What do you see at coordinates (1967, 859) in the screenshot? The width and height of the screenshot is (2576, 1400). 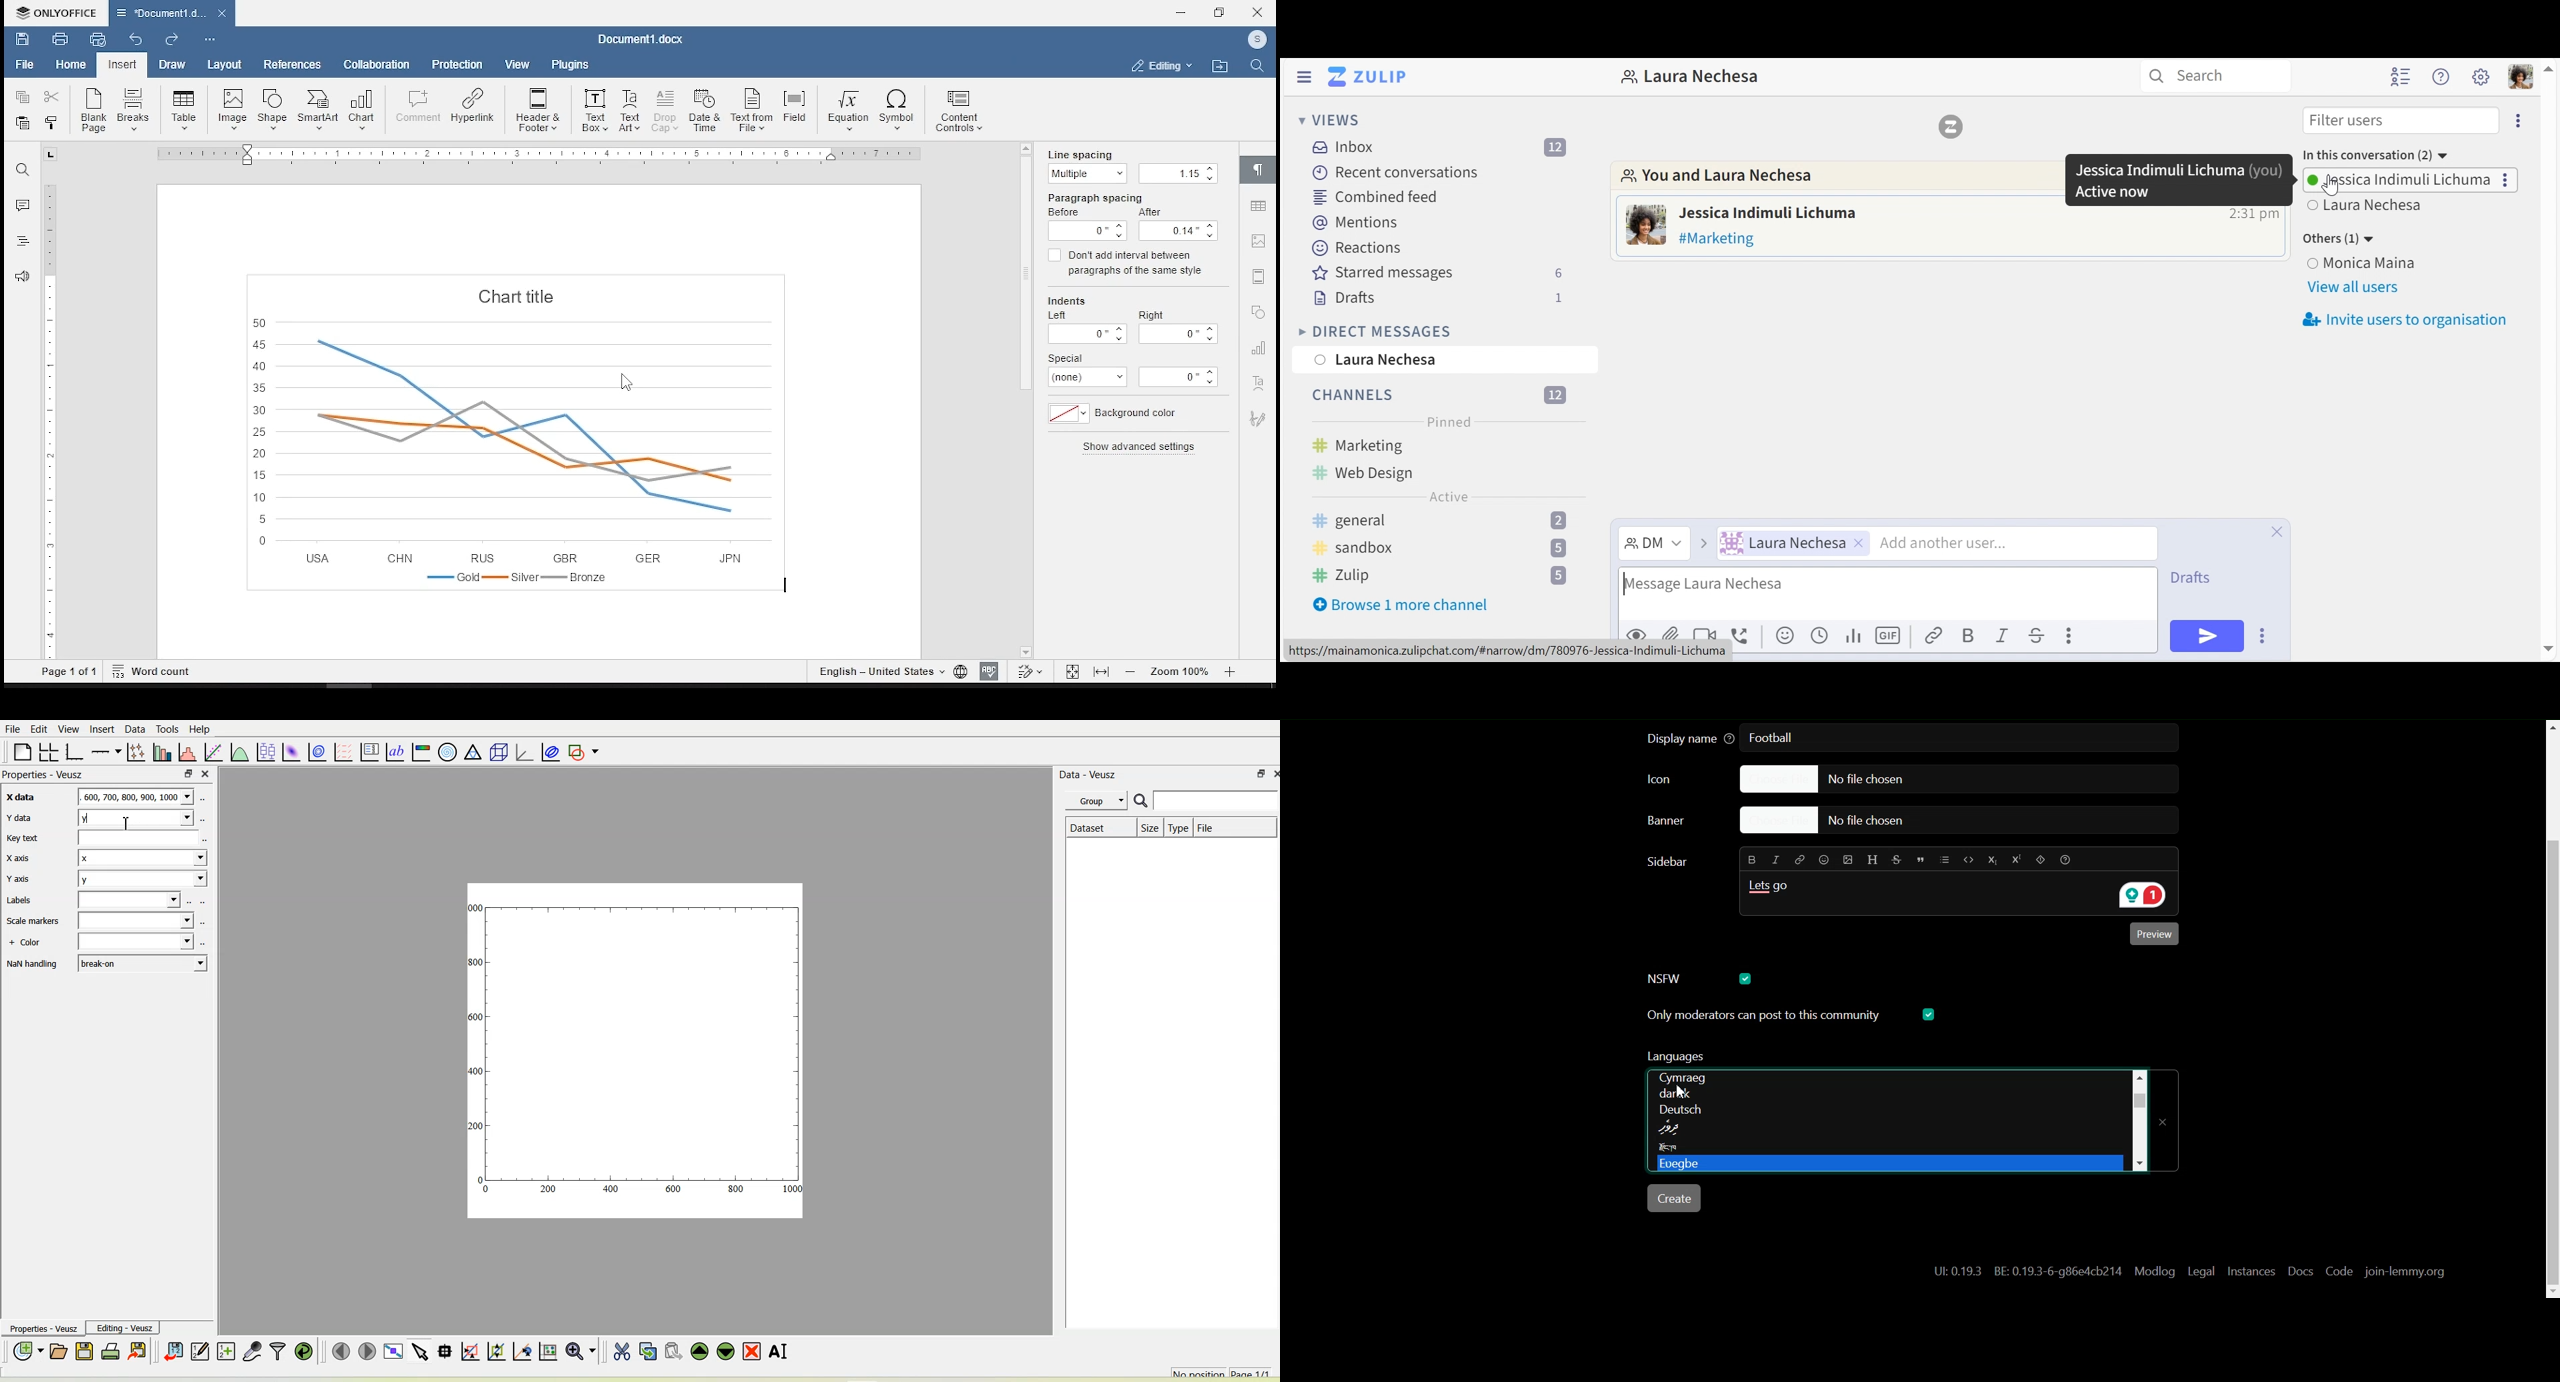 I see `Code` at bounding box center [1967, 859].